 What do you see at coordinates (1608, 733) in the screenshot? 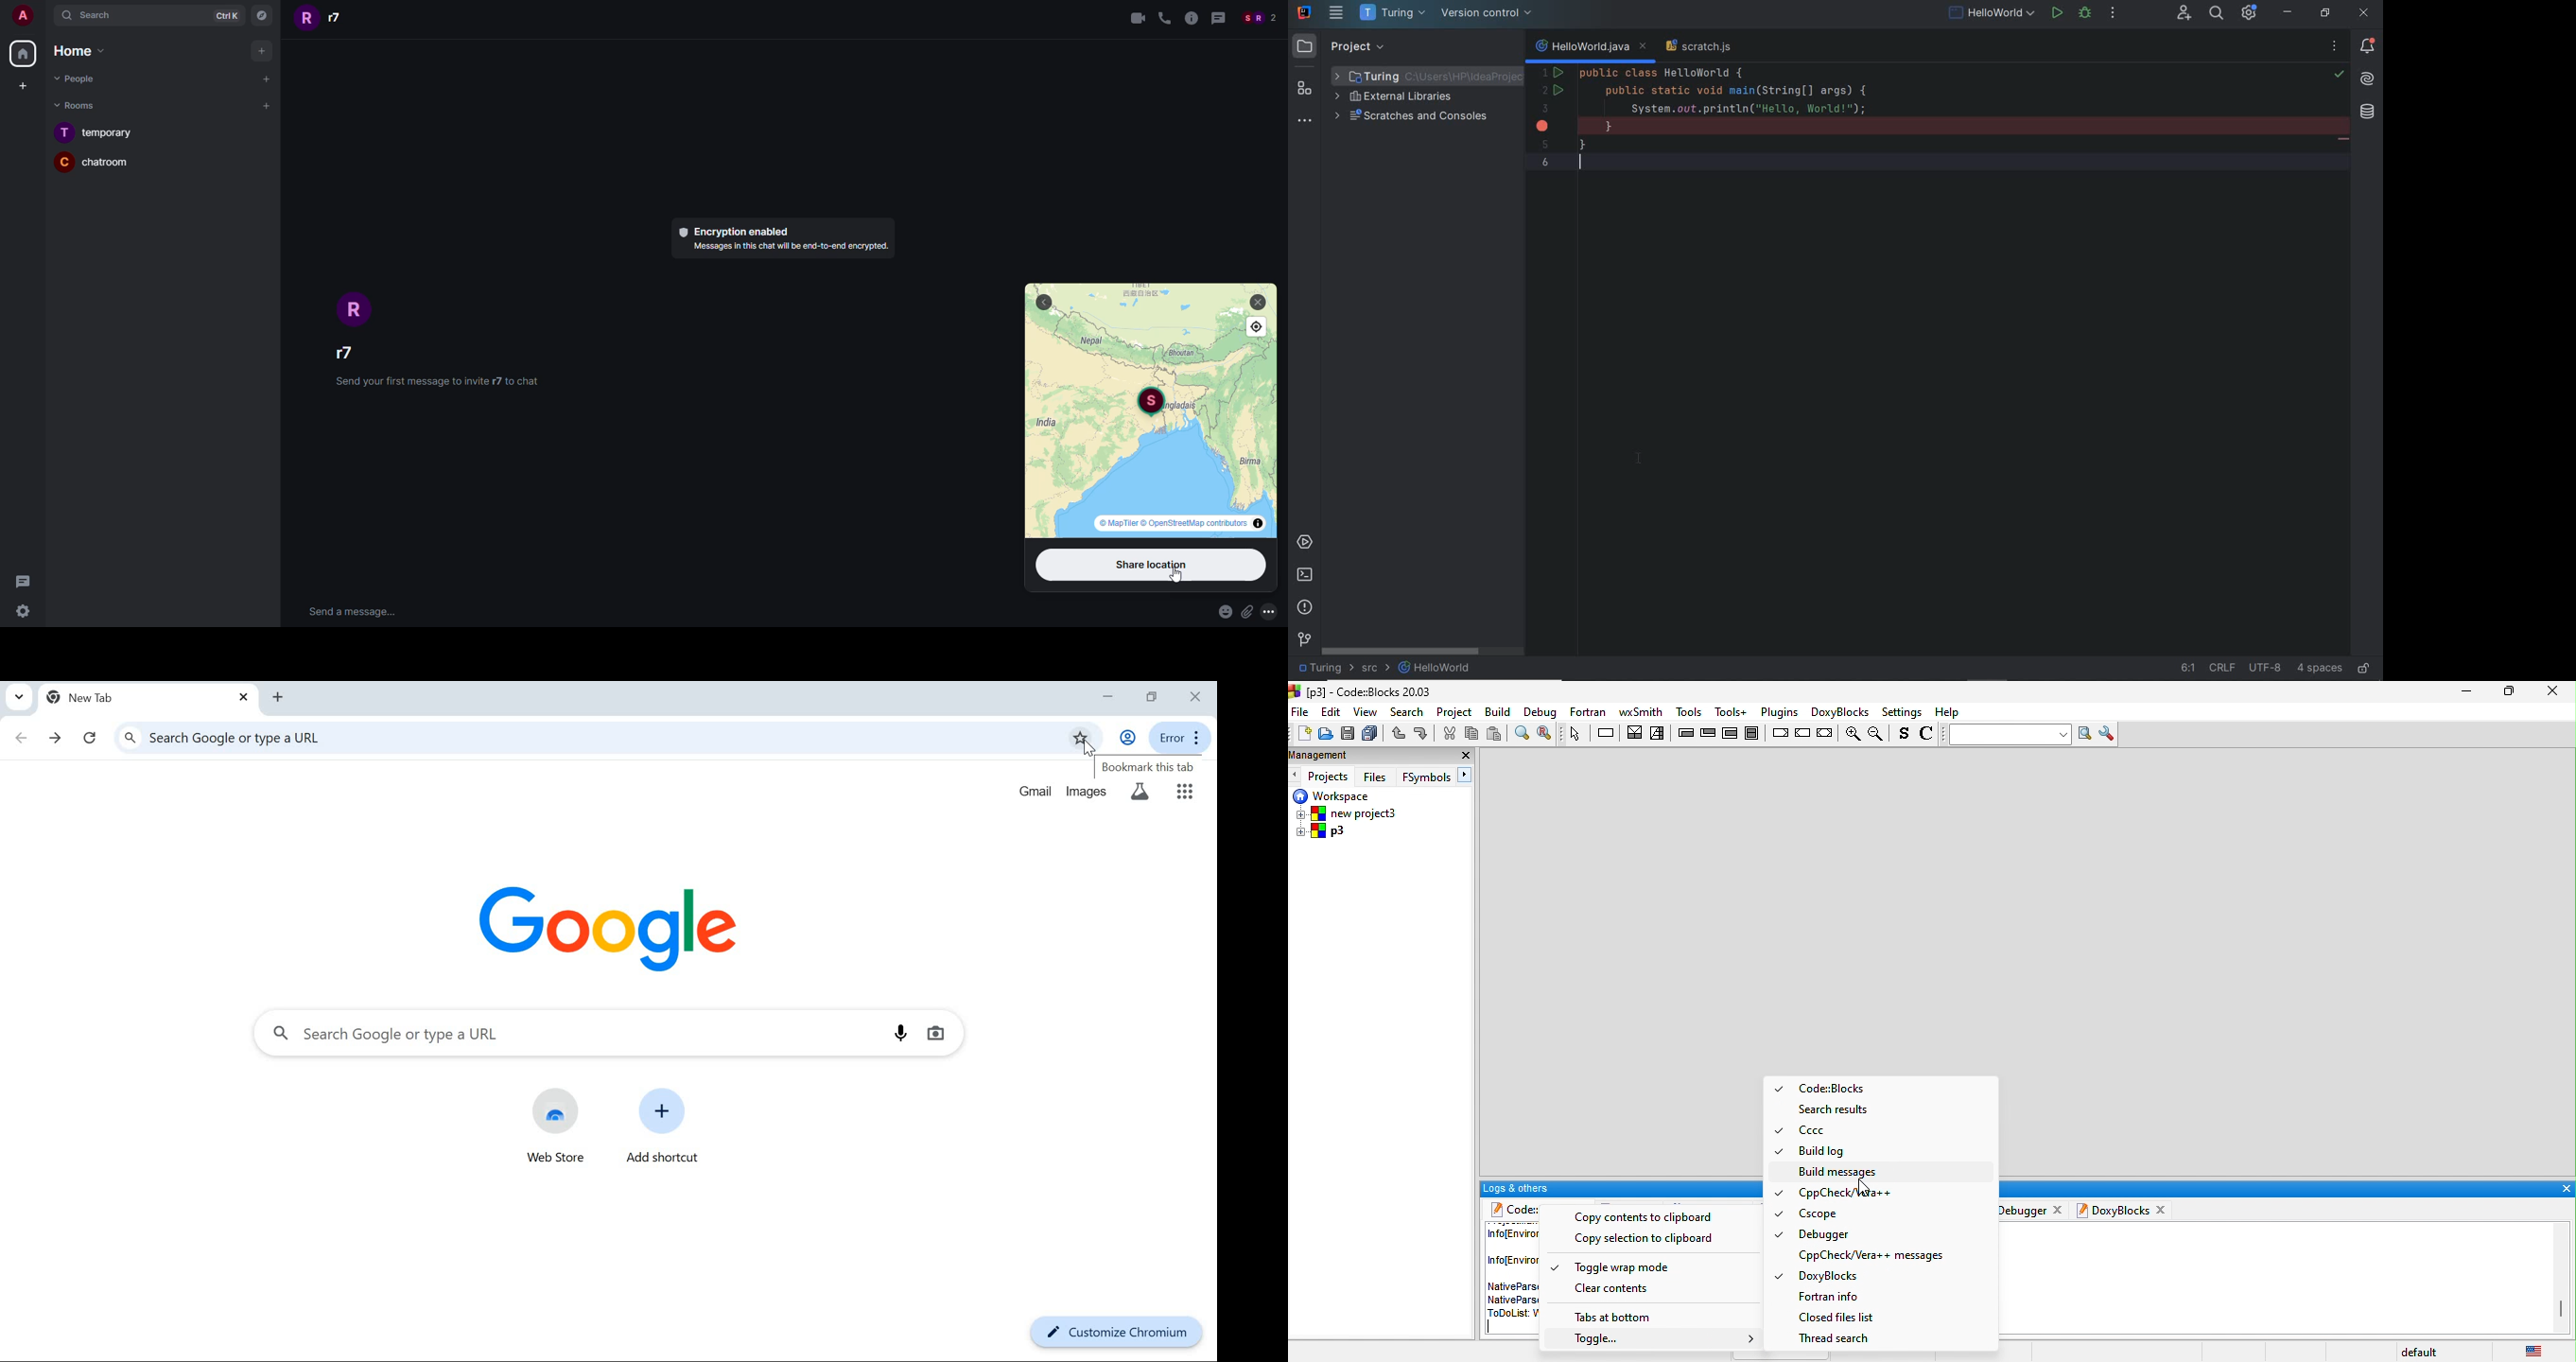
I see `instruction` at bounding box center [1608, 733].